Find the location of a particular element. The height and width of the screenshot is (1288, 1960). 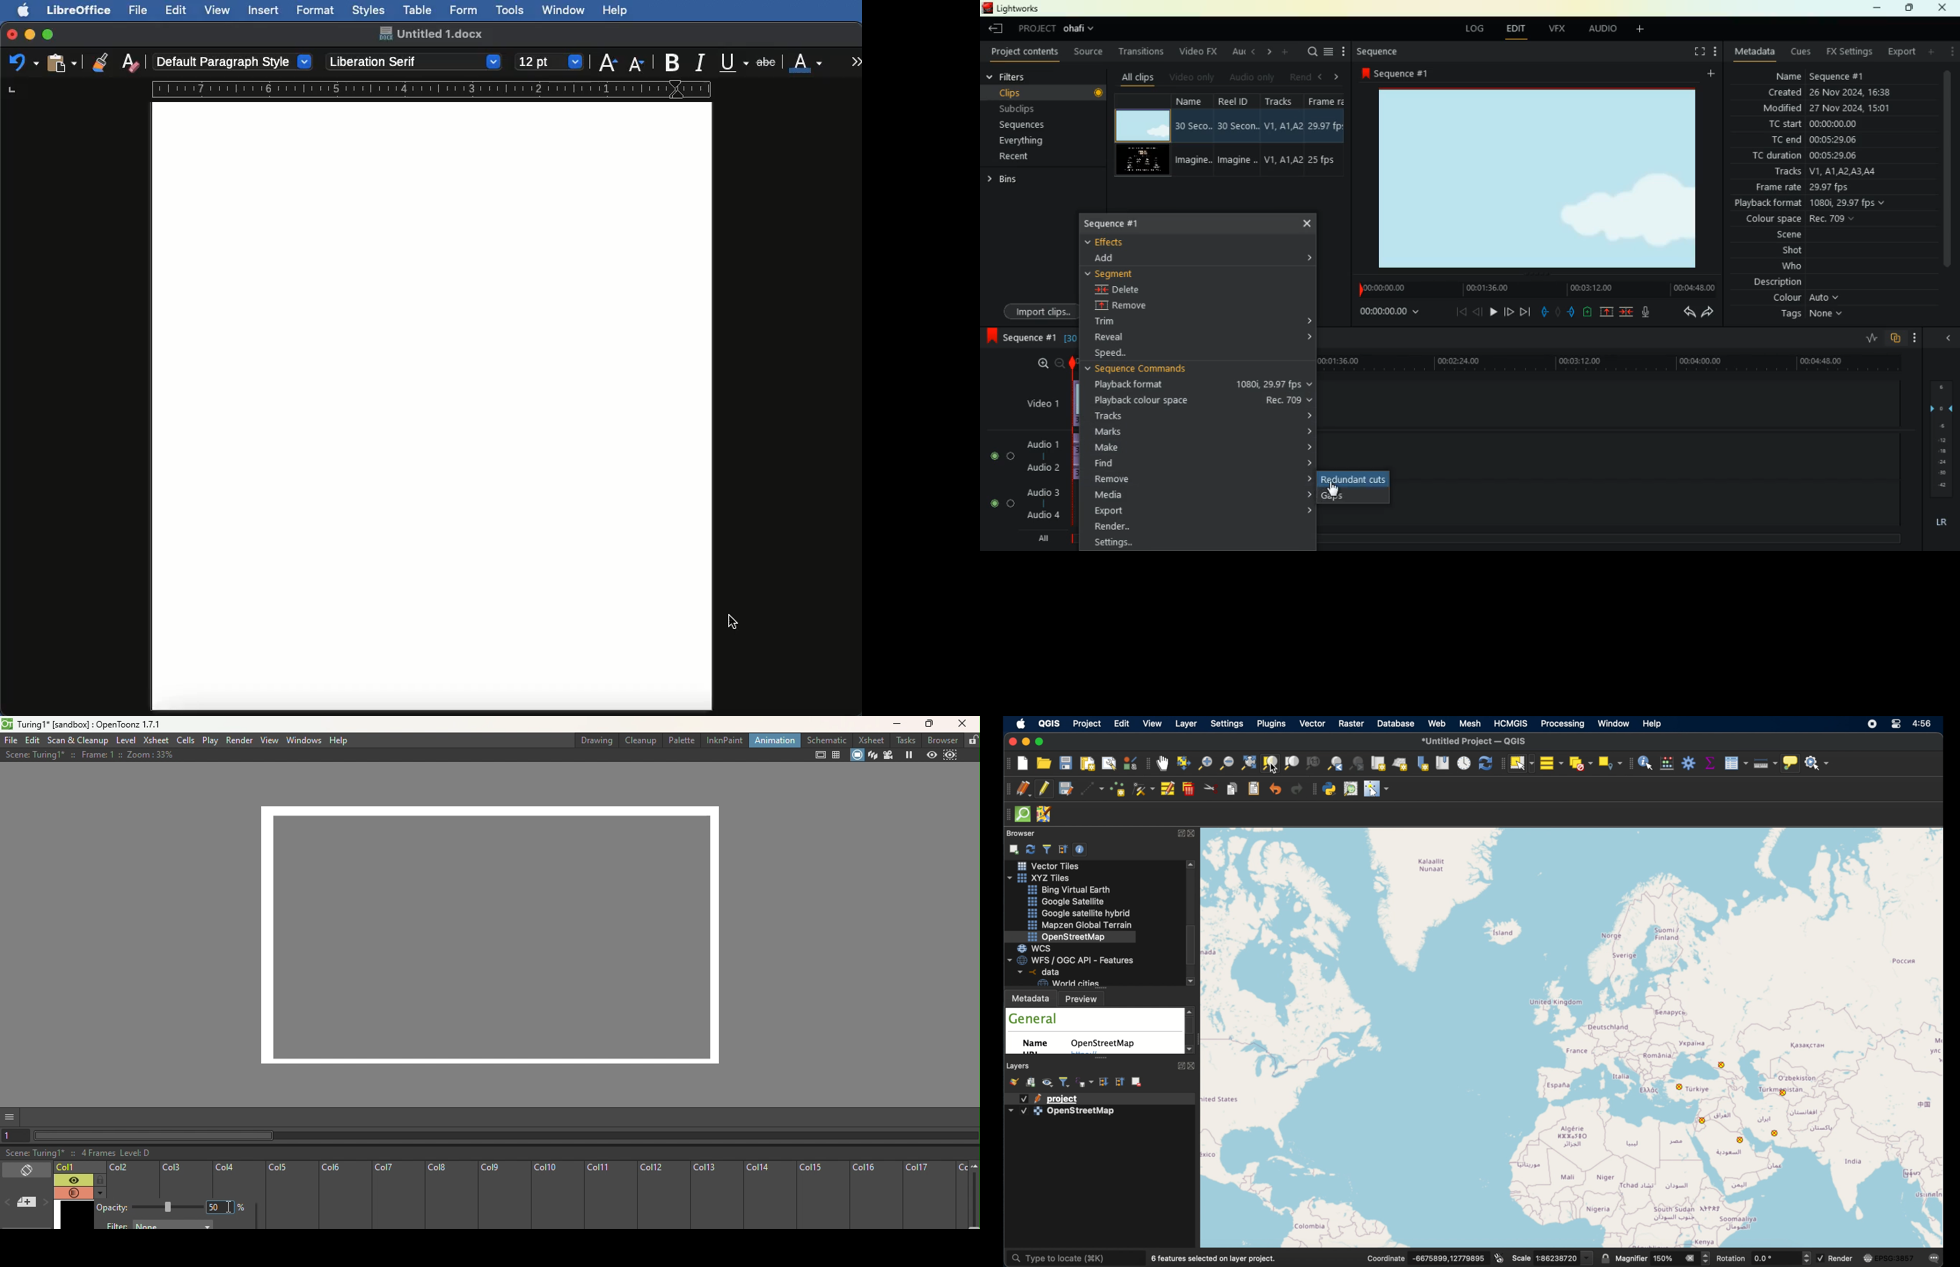

scroll box is located at coordinates (1193, 946).